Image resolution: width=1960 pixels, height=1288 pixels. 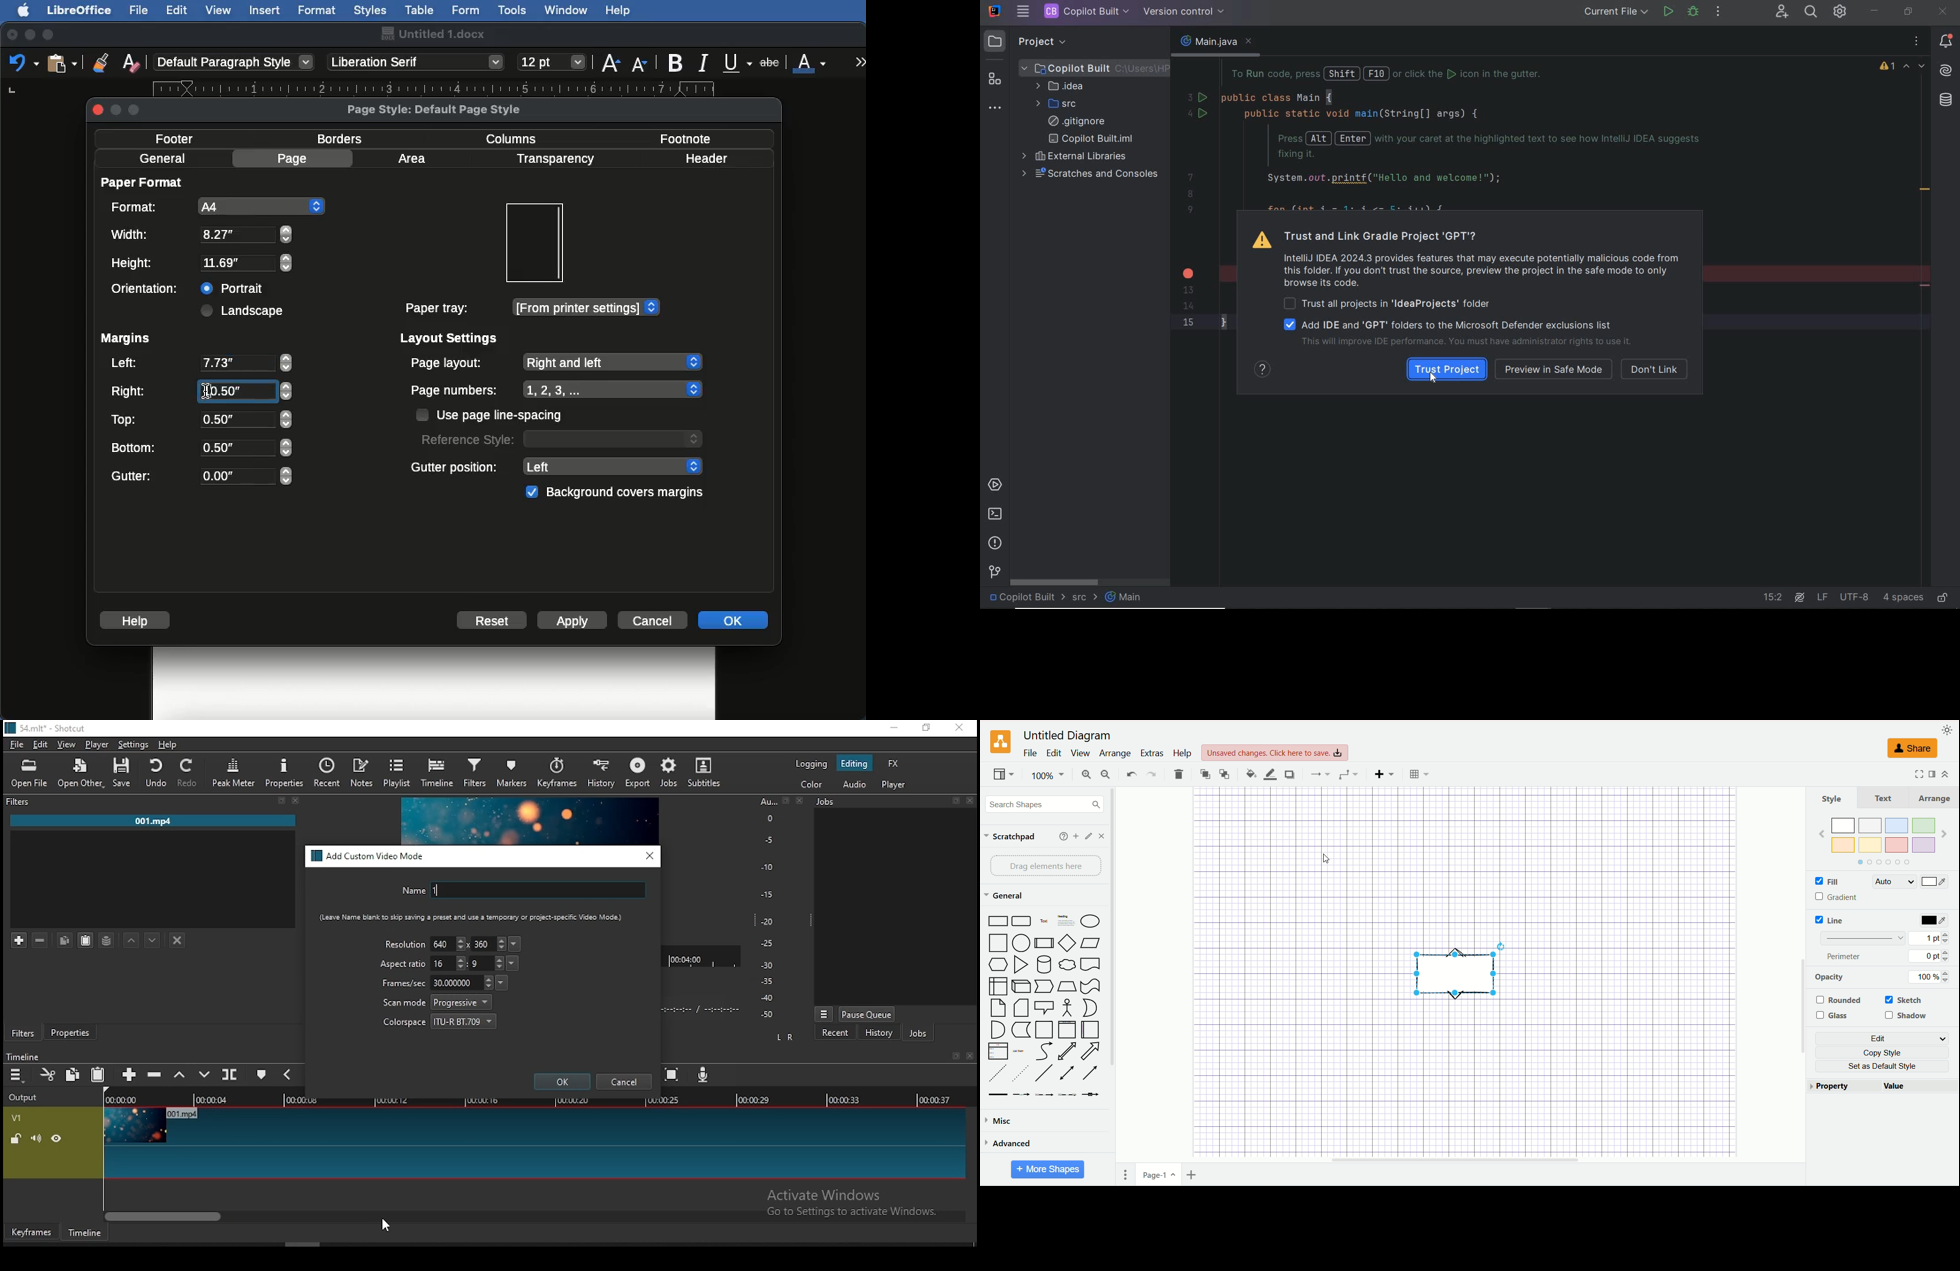 I want to click on hide video track, so click(x=57, y=1137).